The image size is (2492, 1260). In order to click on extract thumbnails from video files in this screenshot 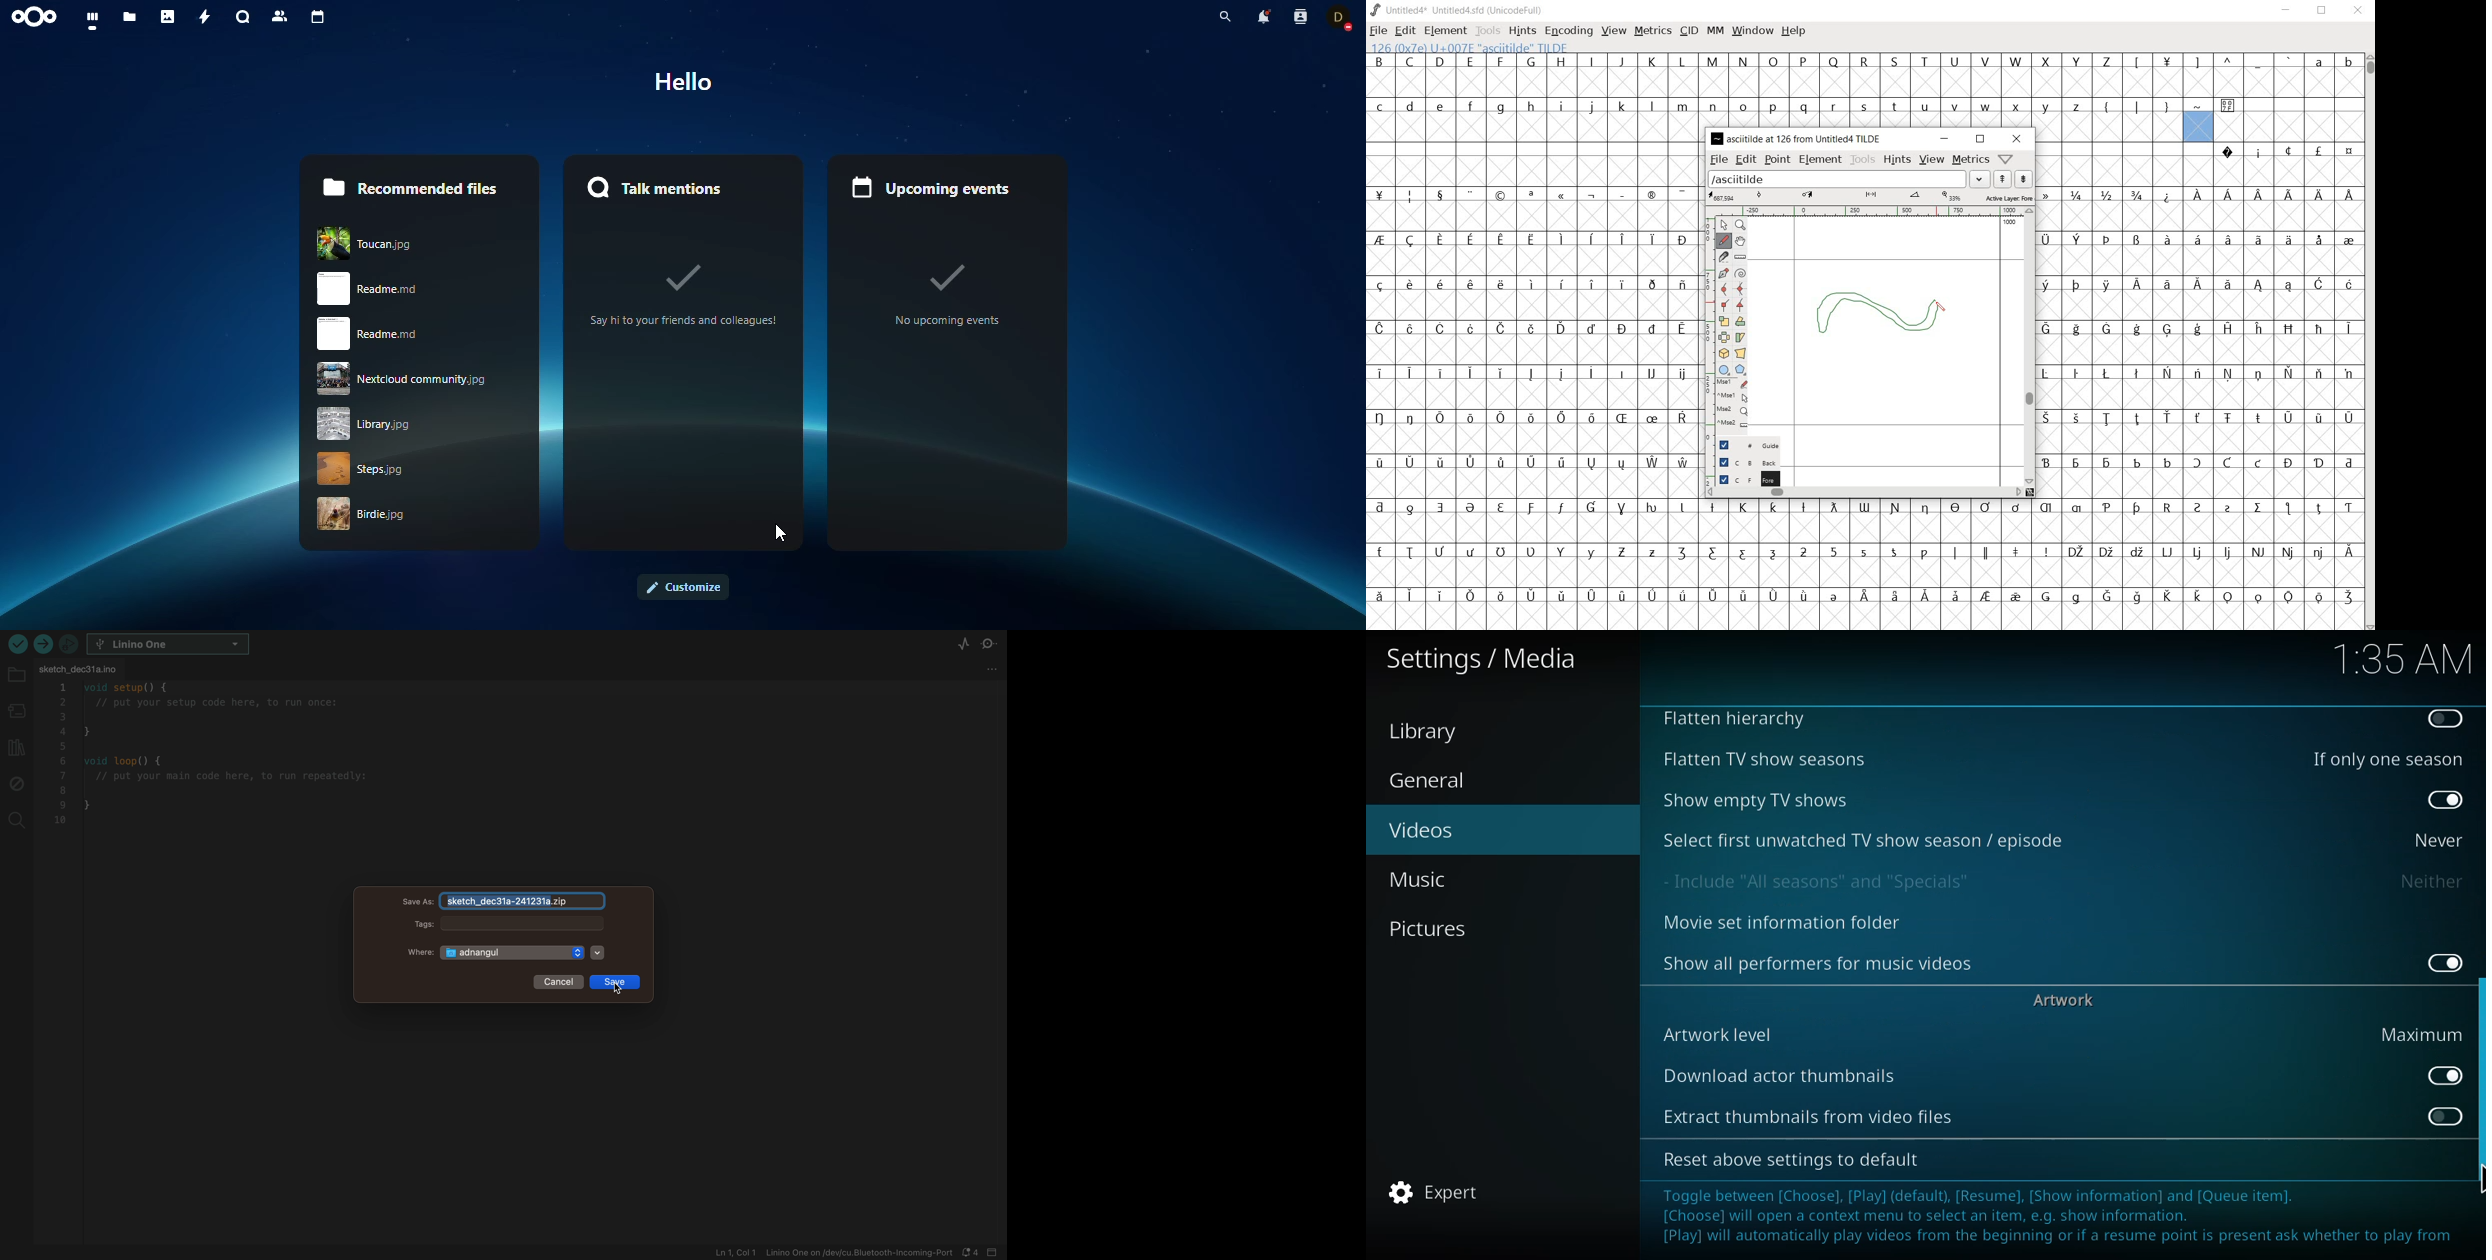, I will do `click(1807, 1115)`.